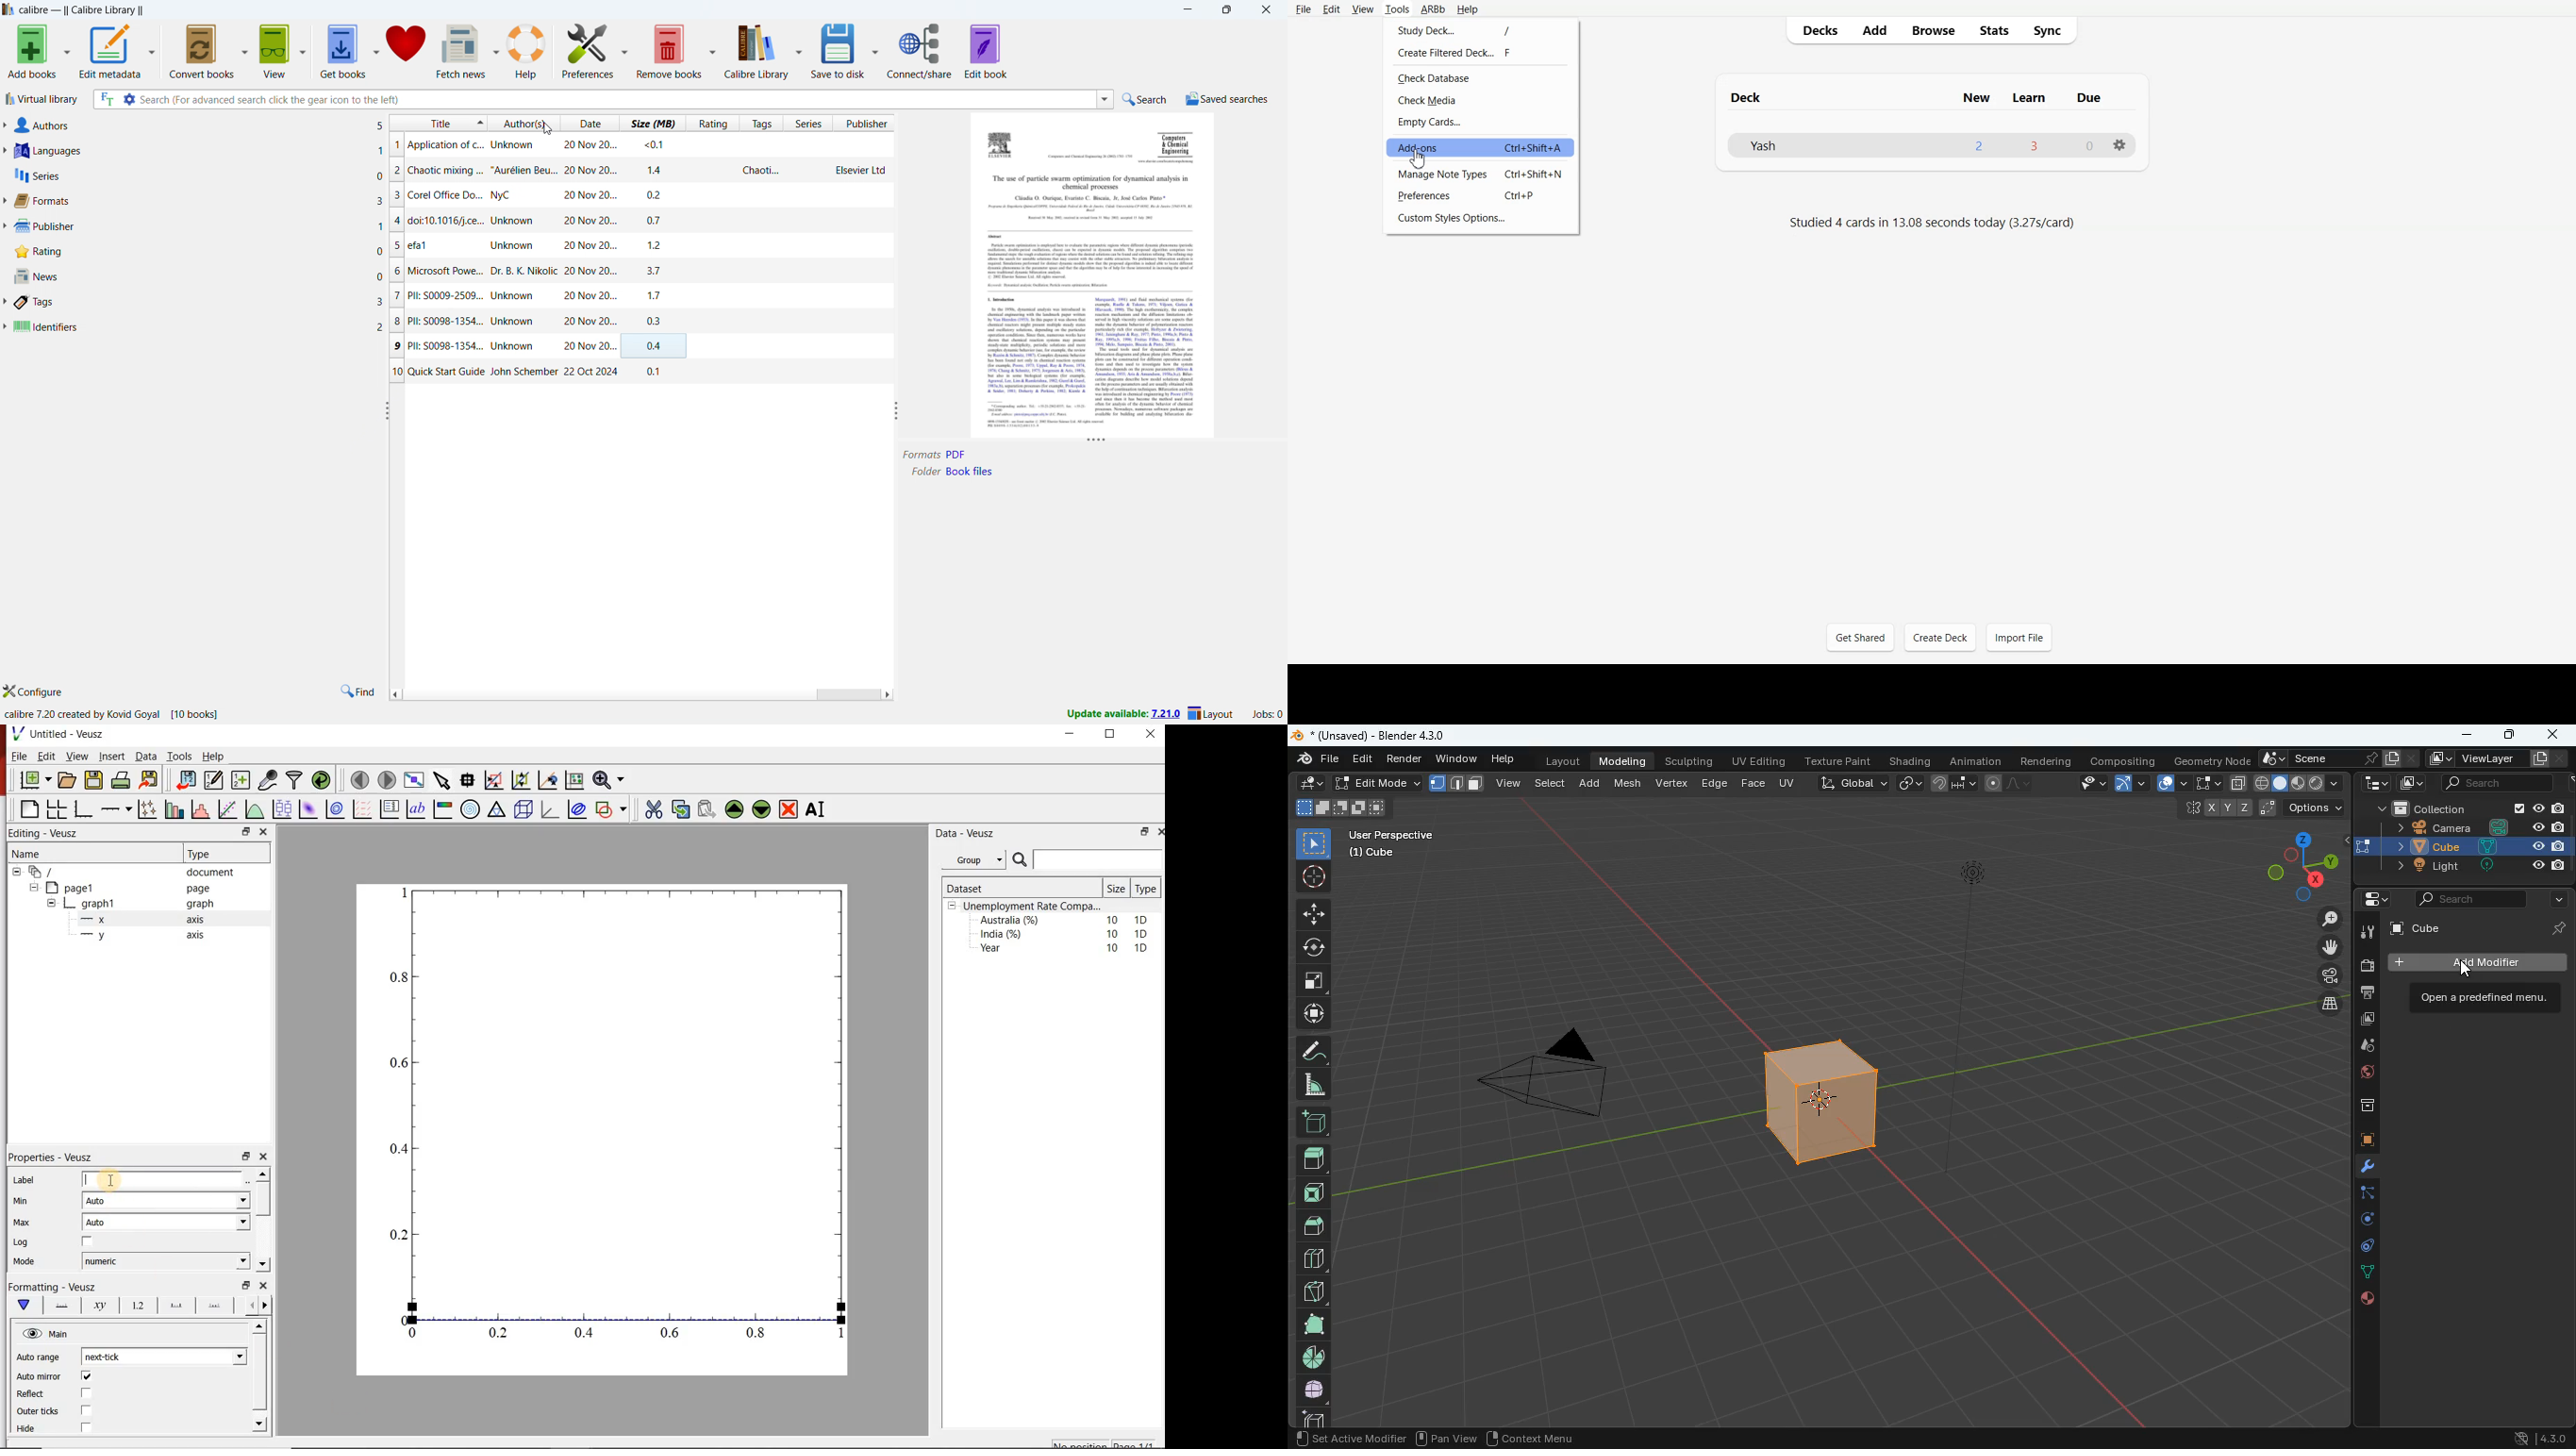 The width and height of the screenshot is (2576, 1456). Describe the element at coordinates (406, 51) in the screenshot. I see `donate calibre` at that location.